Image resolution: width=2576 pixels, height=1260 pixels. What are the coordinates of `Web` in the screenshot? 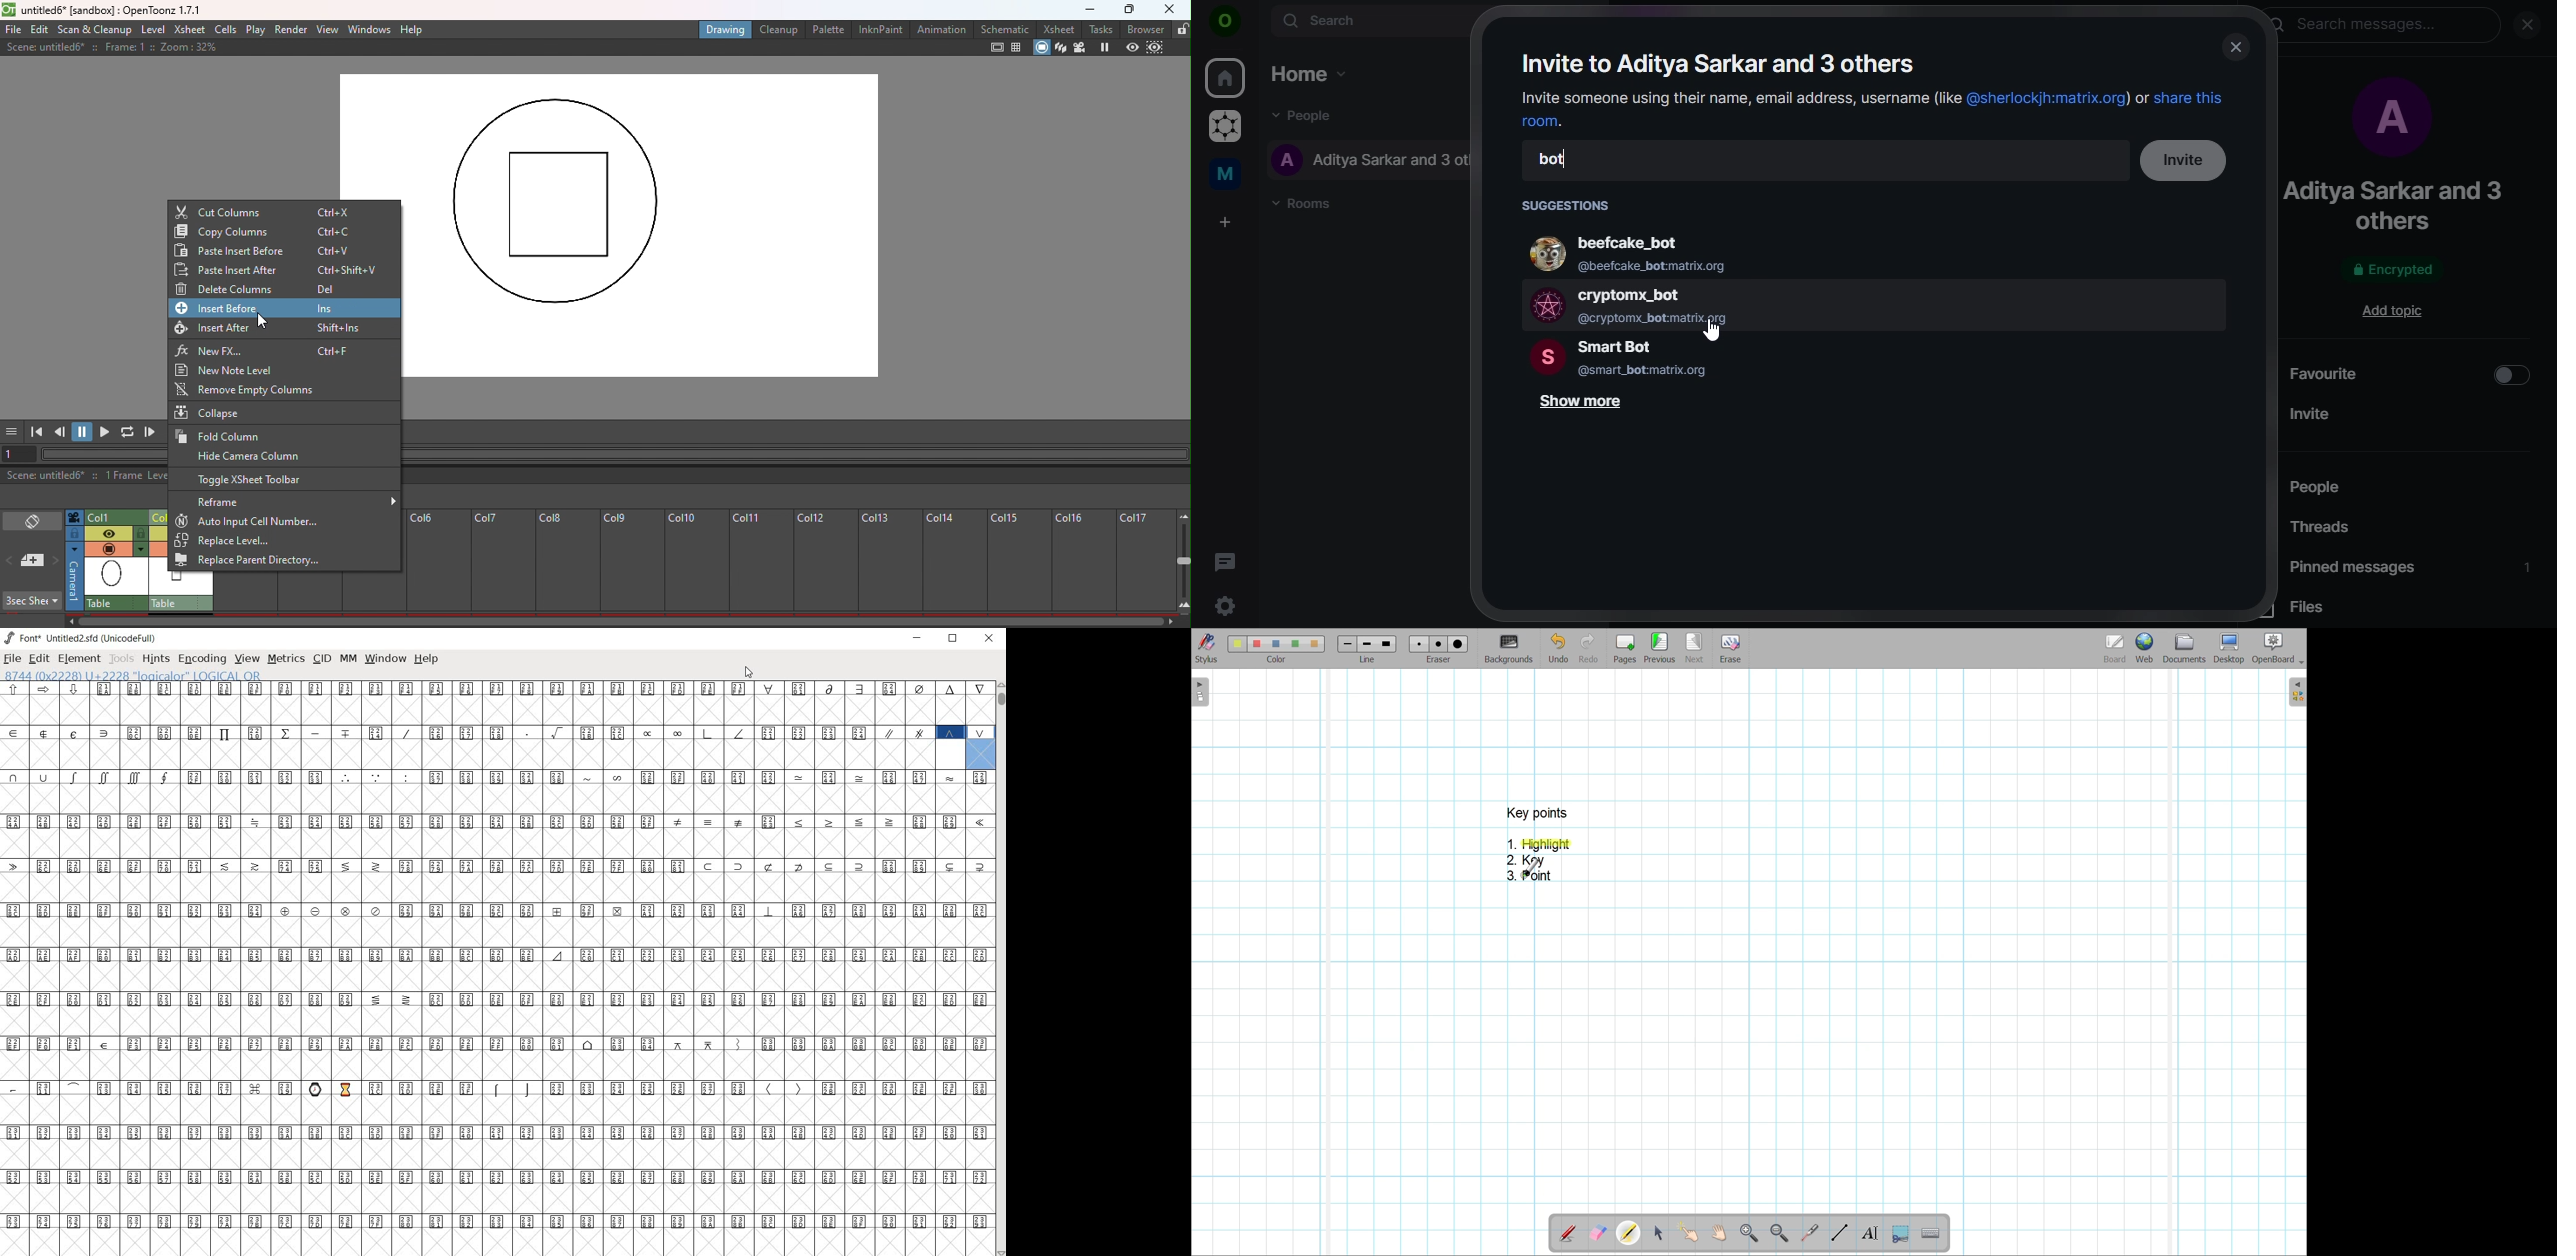 It's located at (2145, 648).